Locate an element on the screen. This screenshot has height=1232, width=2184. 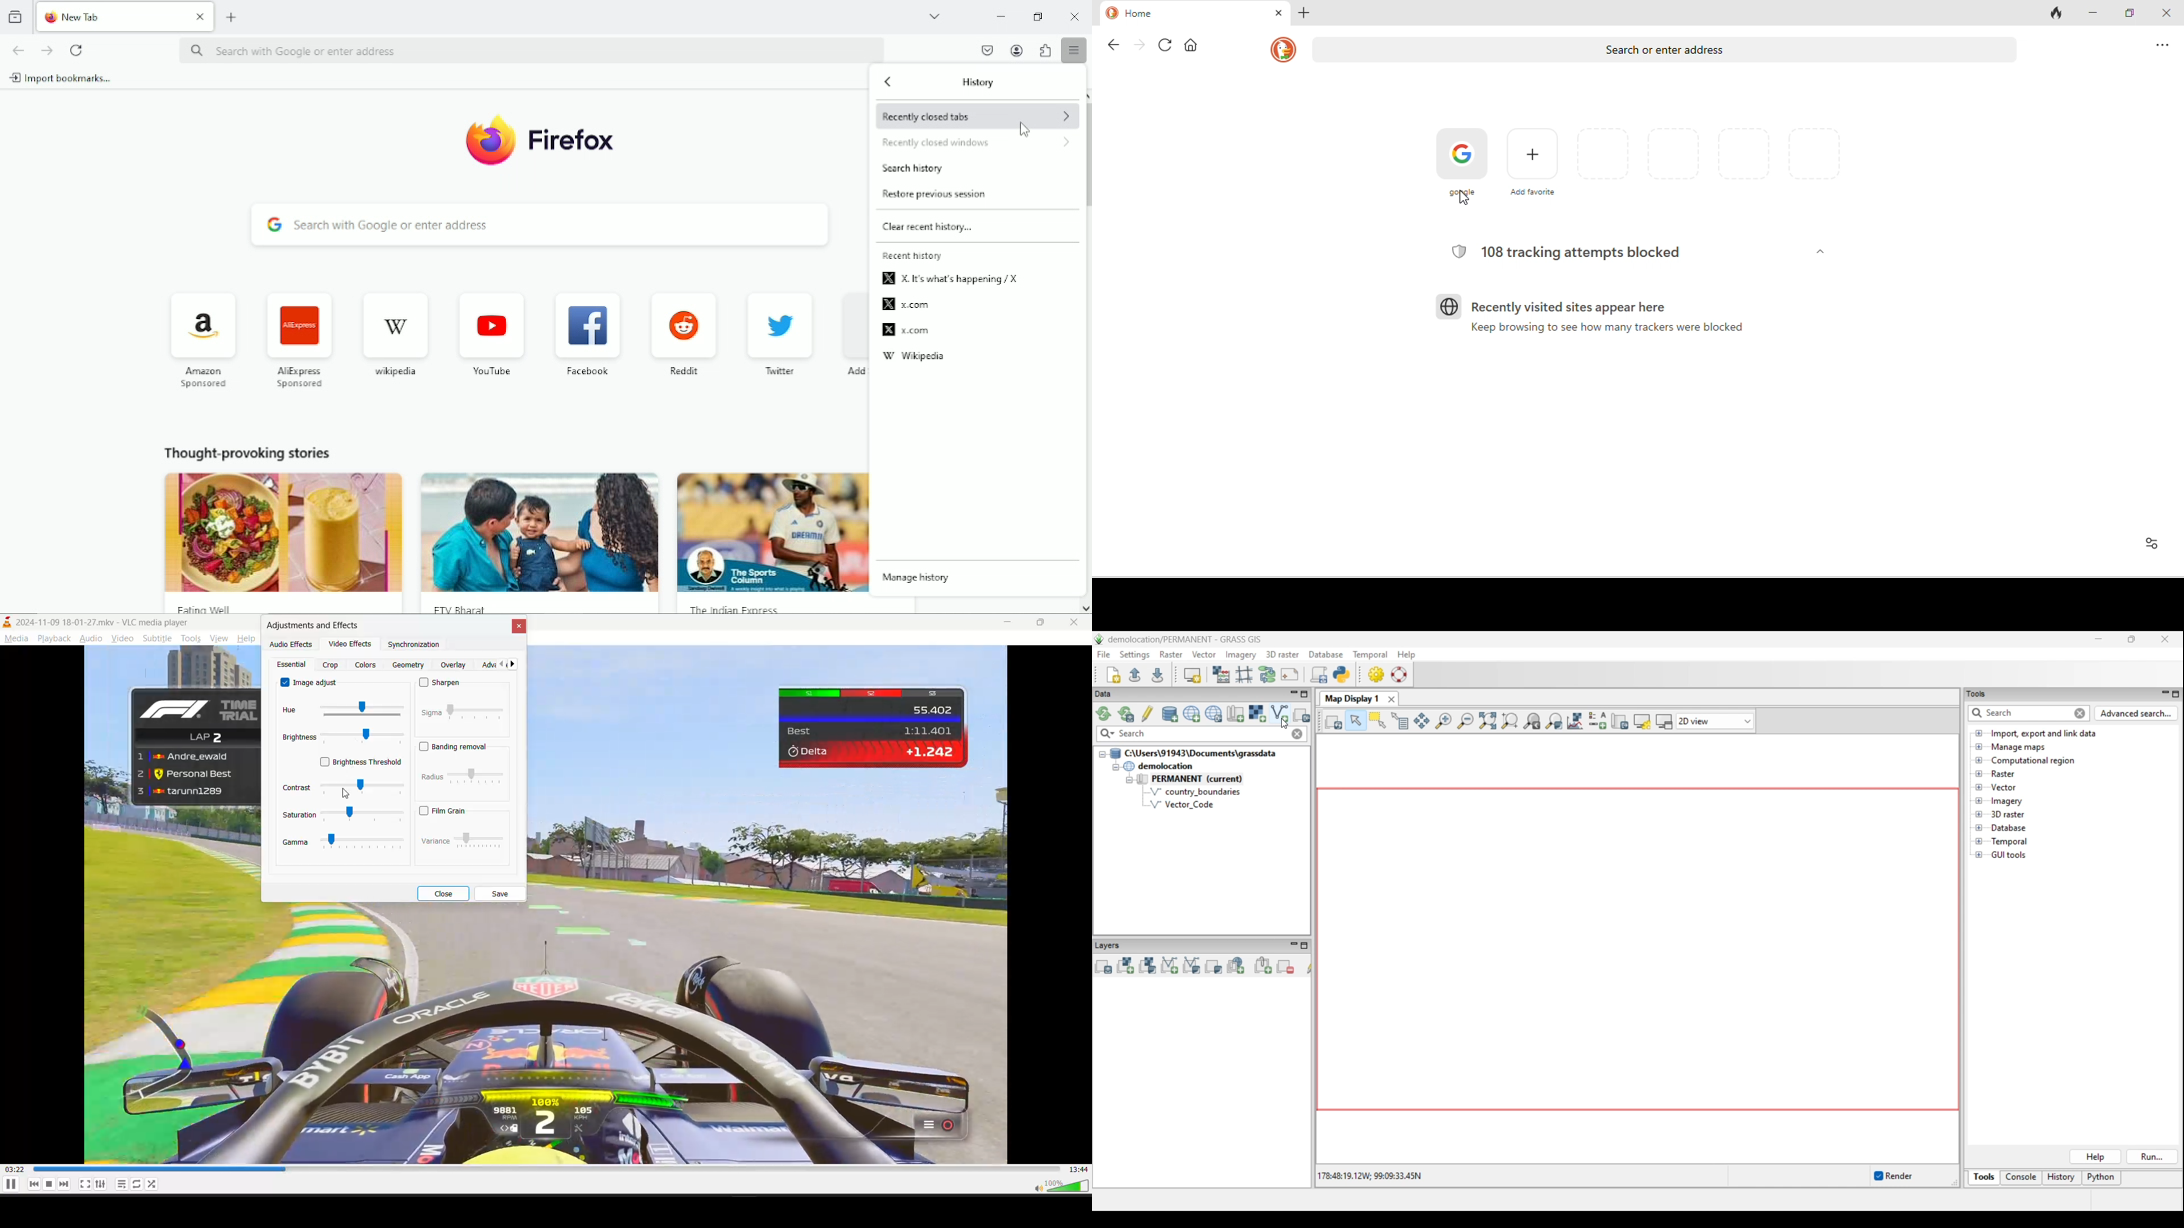
crop is located at coordinates (331, 666).